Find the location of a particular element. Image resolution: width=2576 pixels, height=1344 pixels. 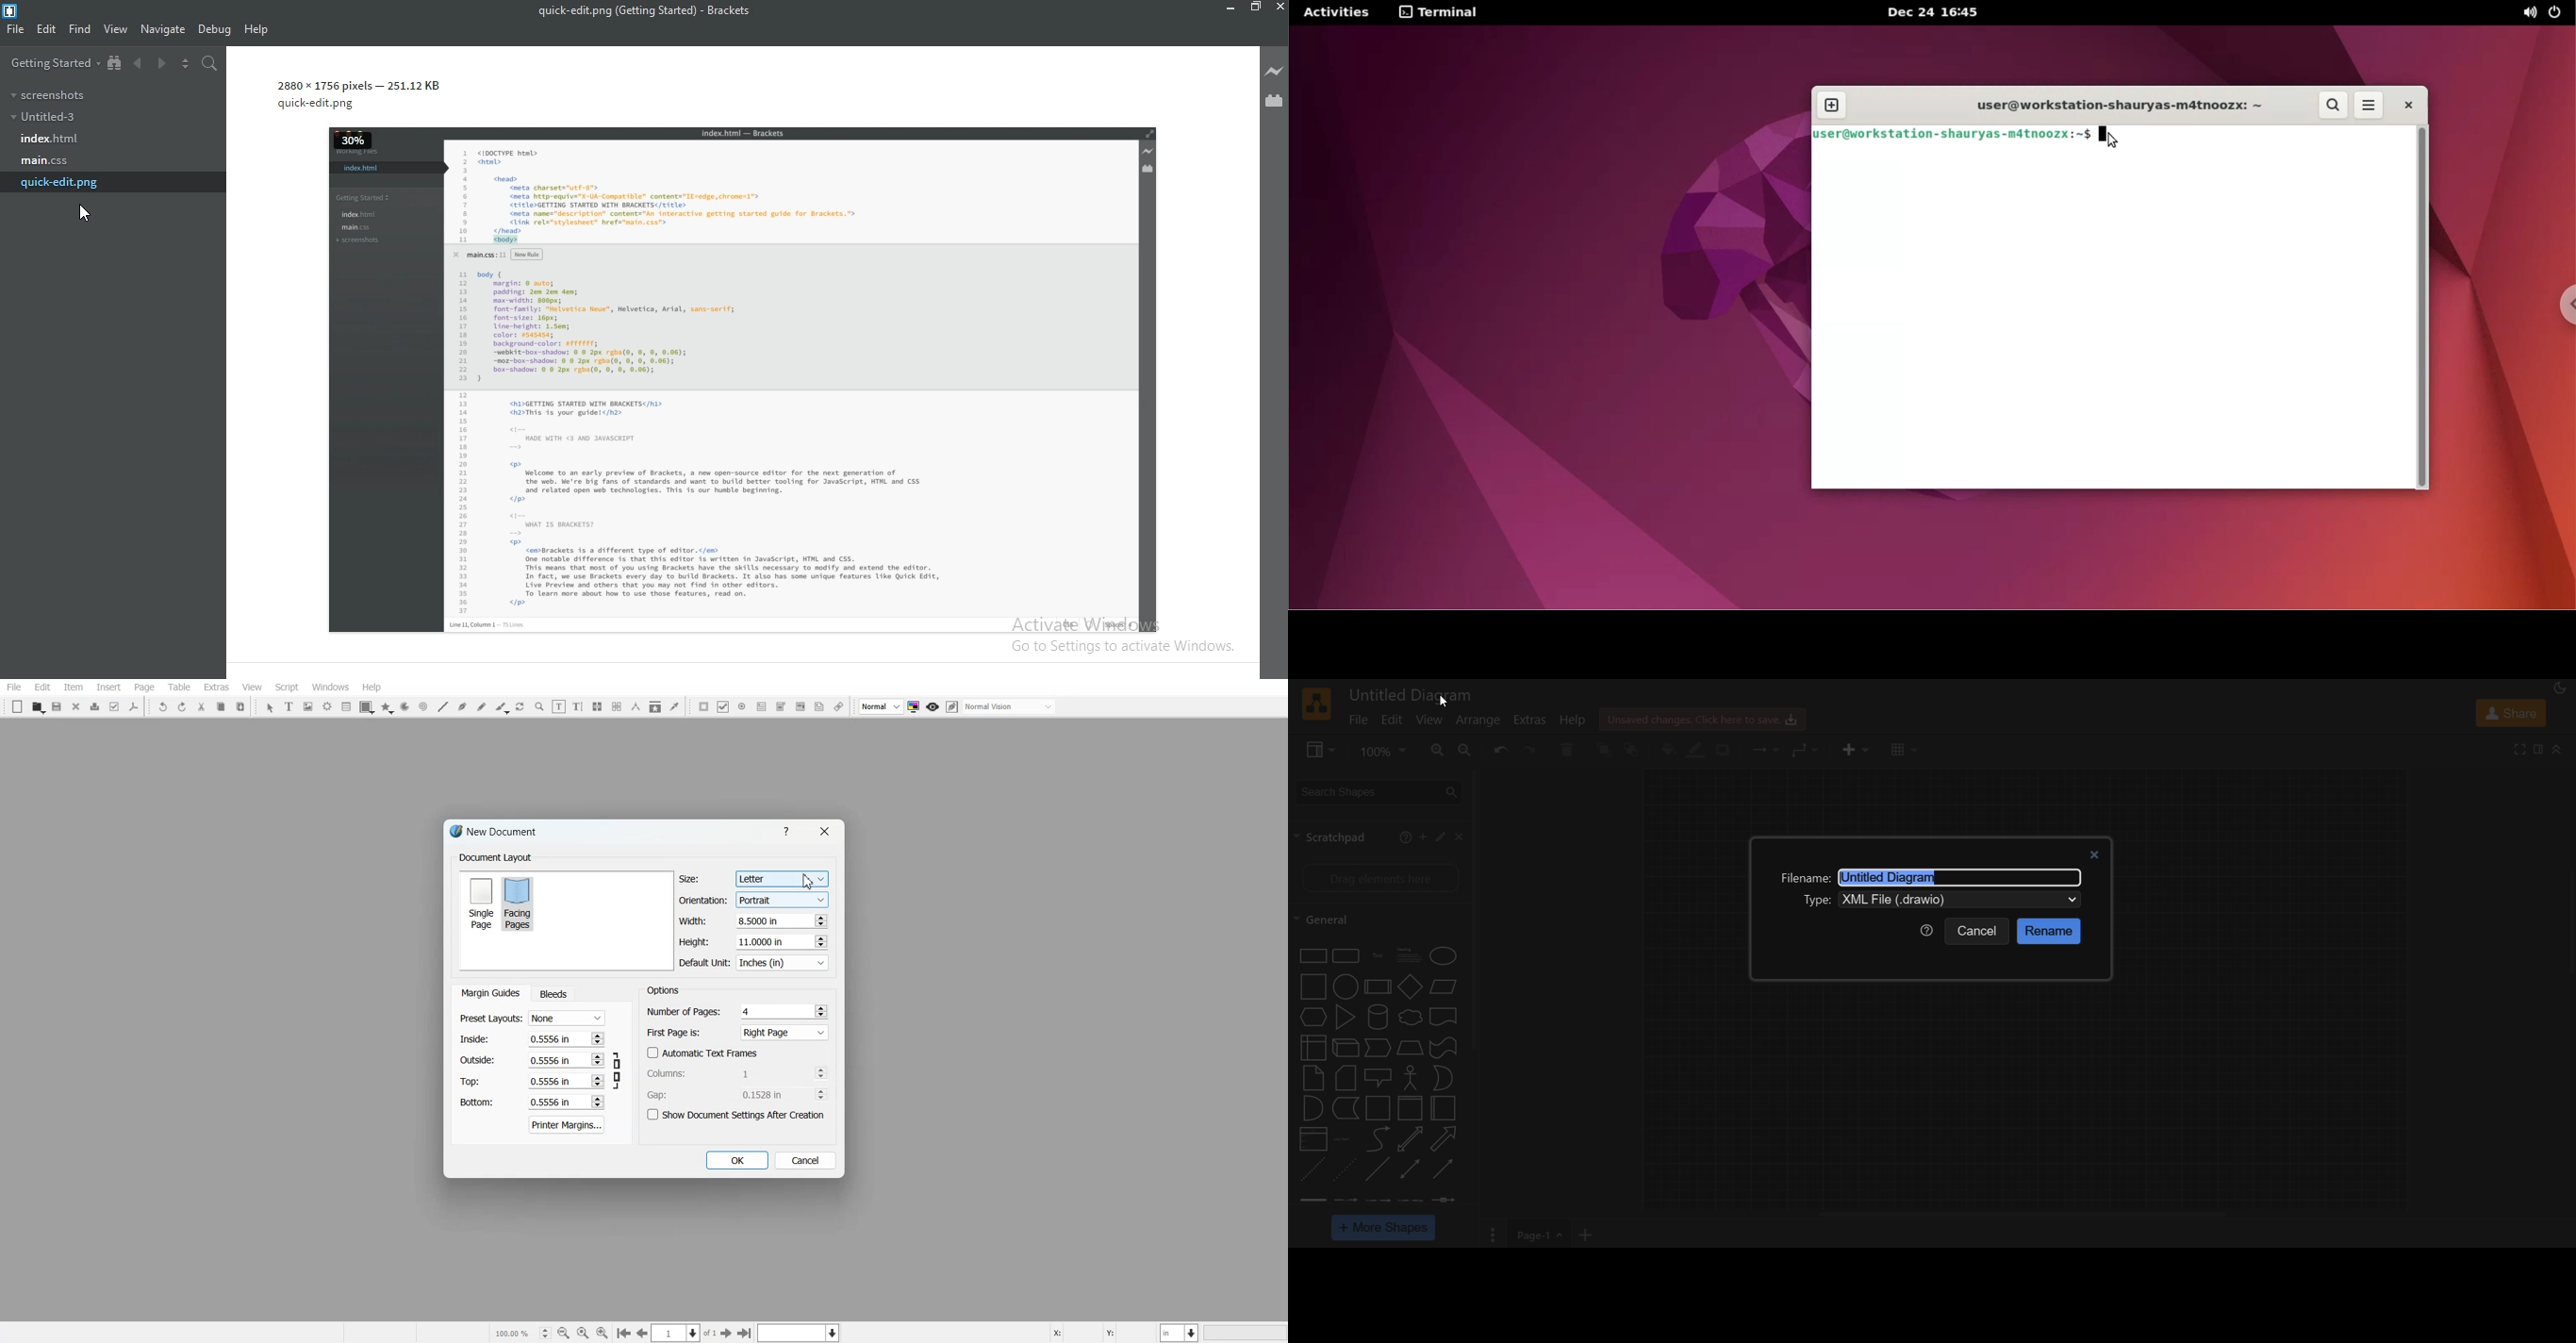

help is located at coordinates (1925, 930).